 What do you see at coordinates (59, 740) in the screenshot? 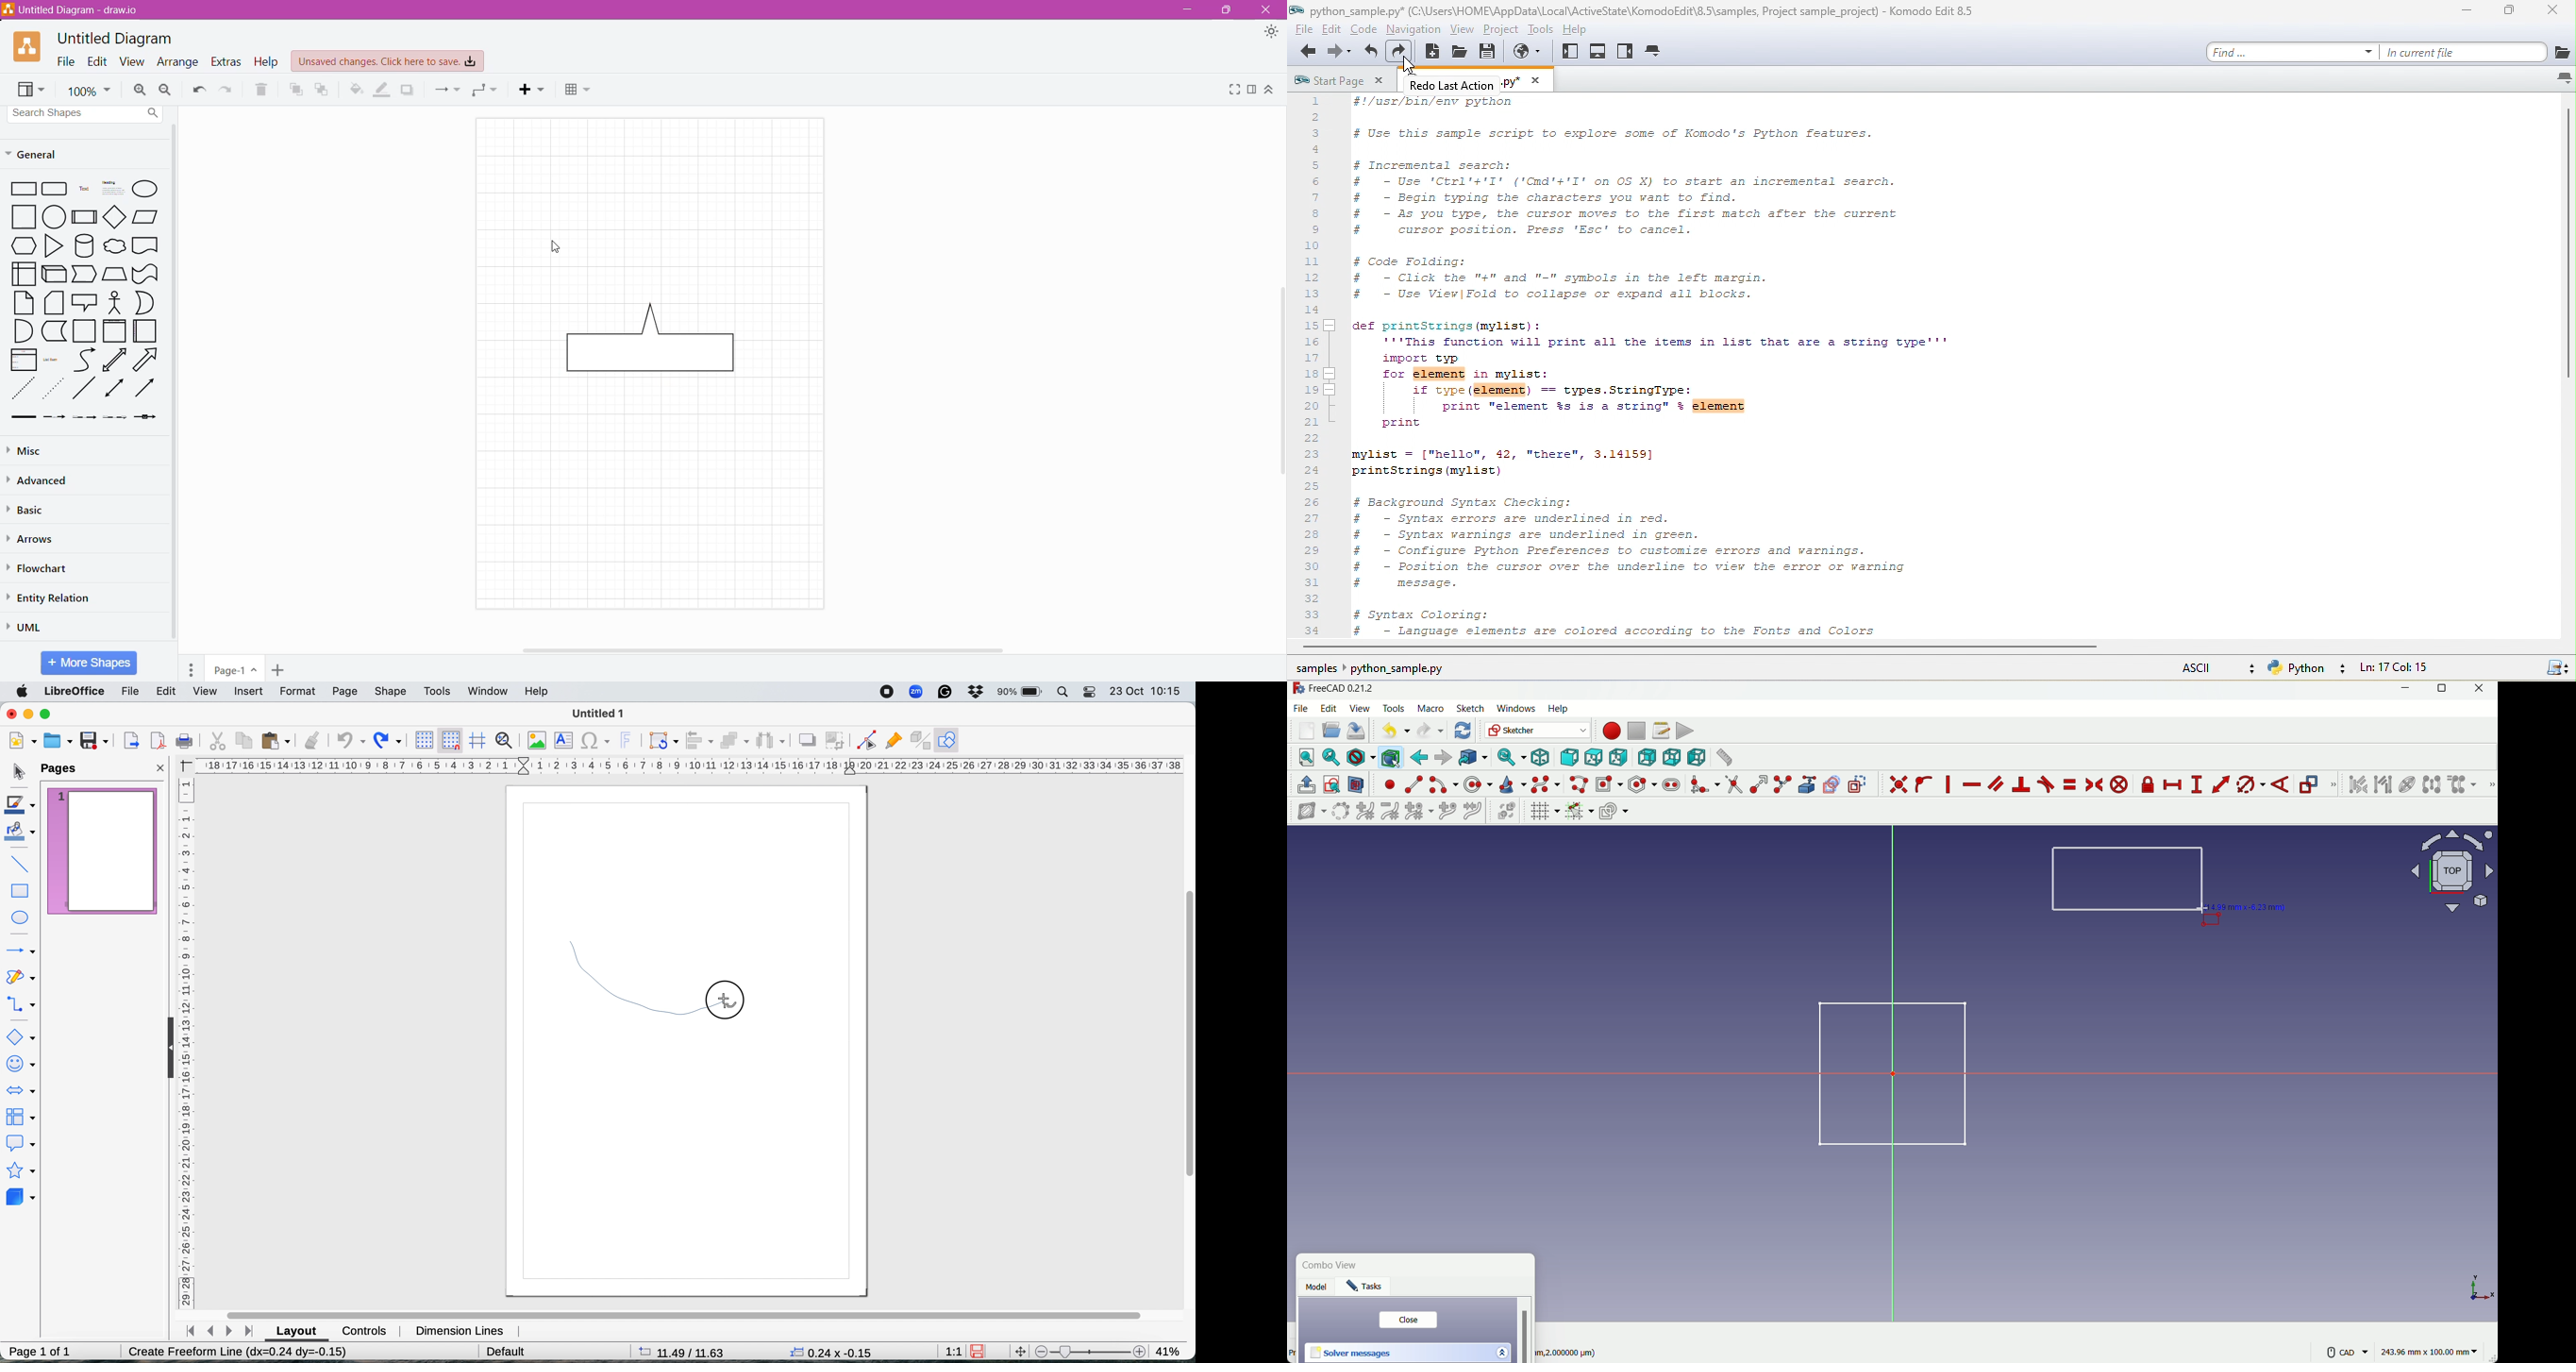
I see `open` at bounding box center [59, 740].